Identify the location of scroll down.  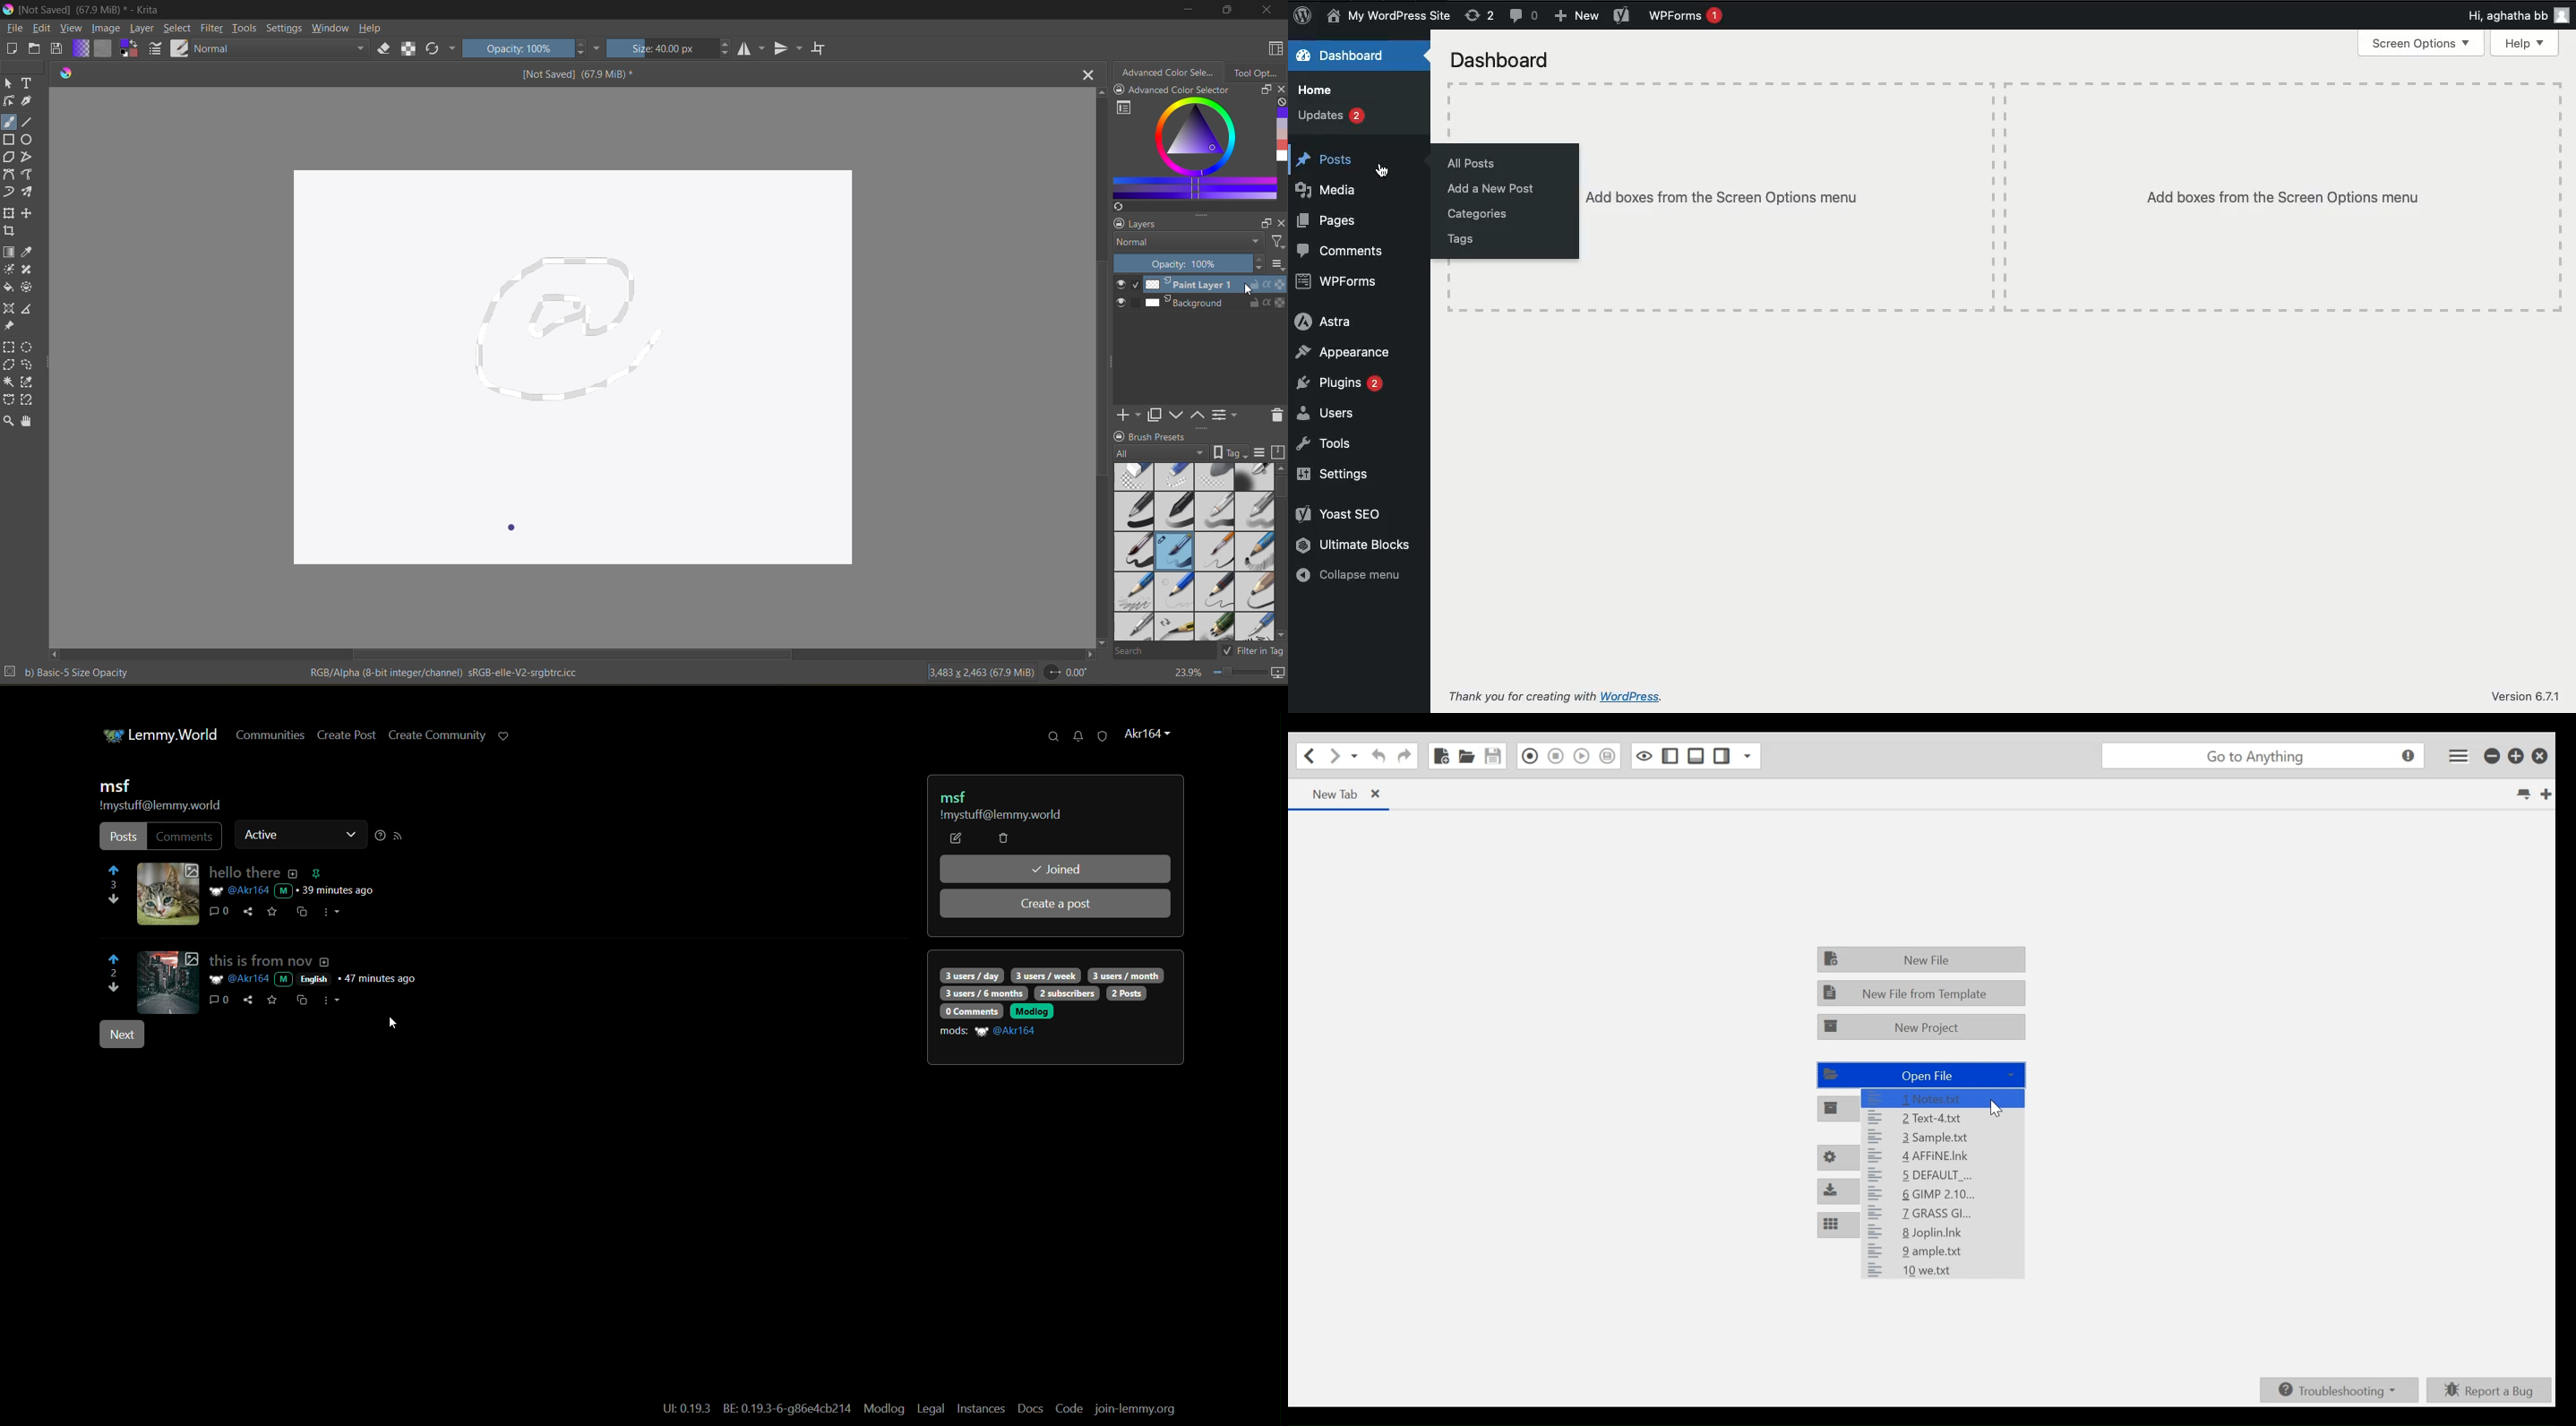
(1101, 644).